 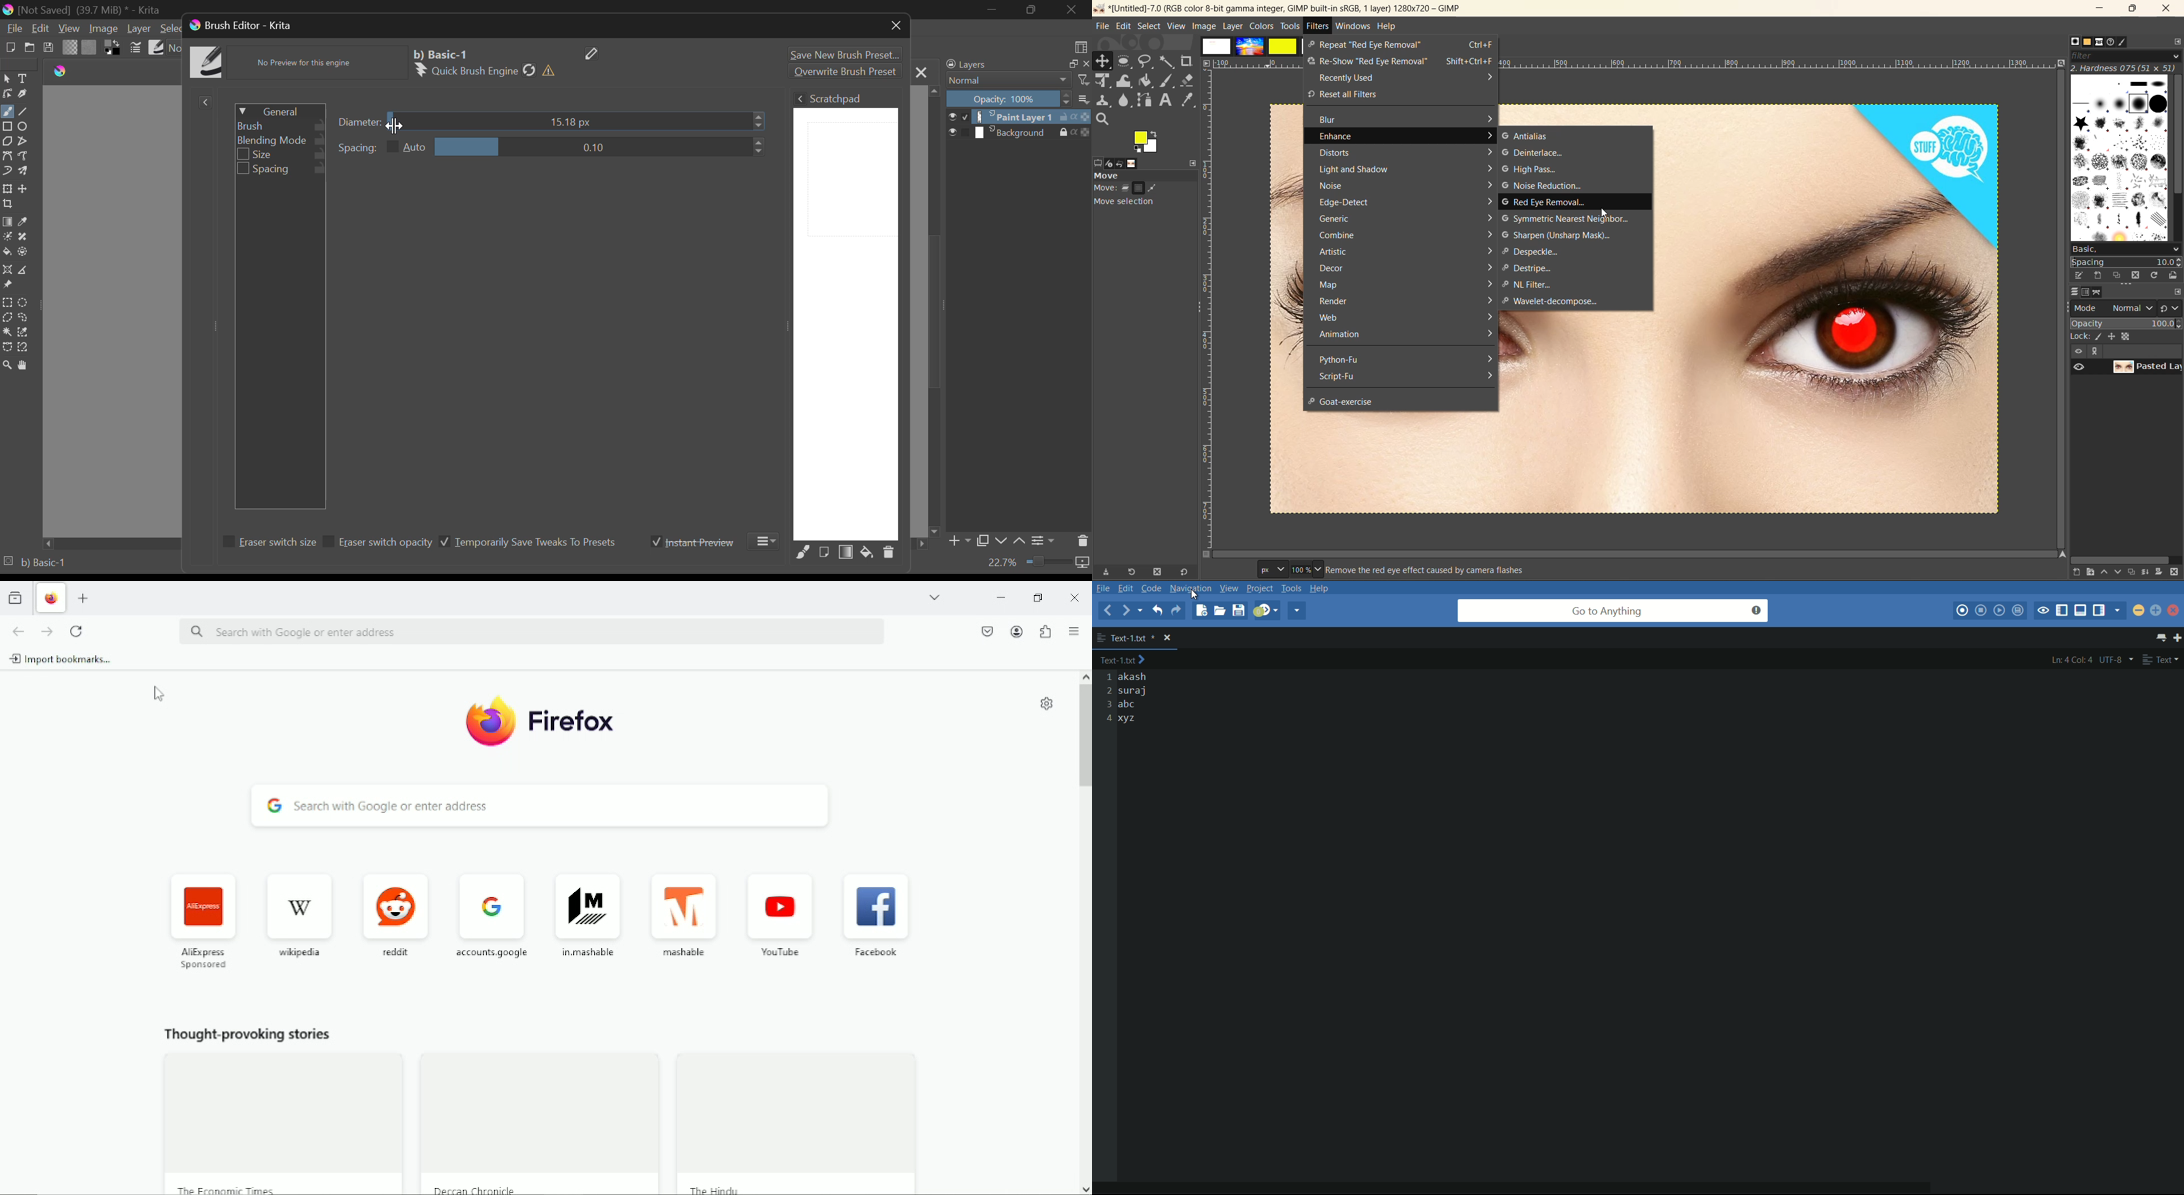 What do you see at coordinates (280, 140) in the screenshot?
I see `Blending Mode` at bounding box center [280, 140].